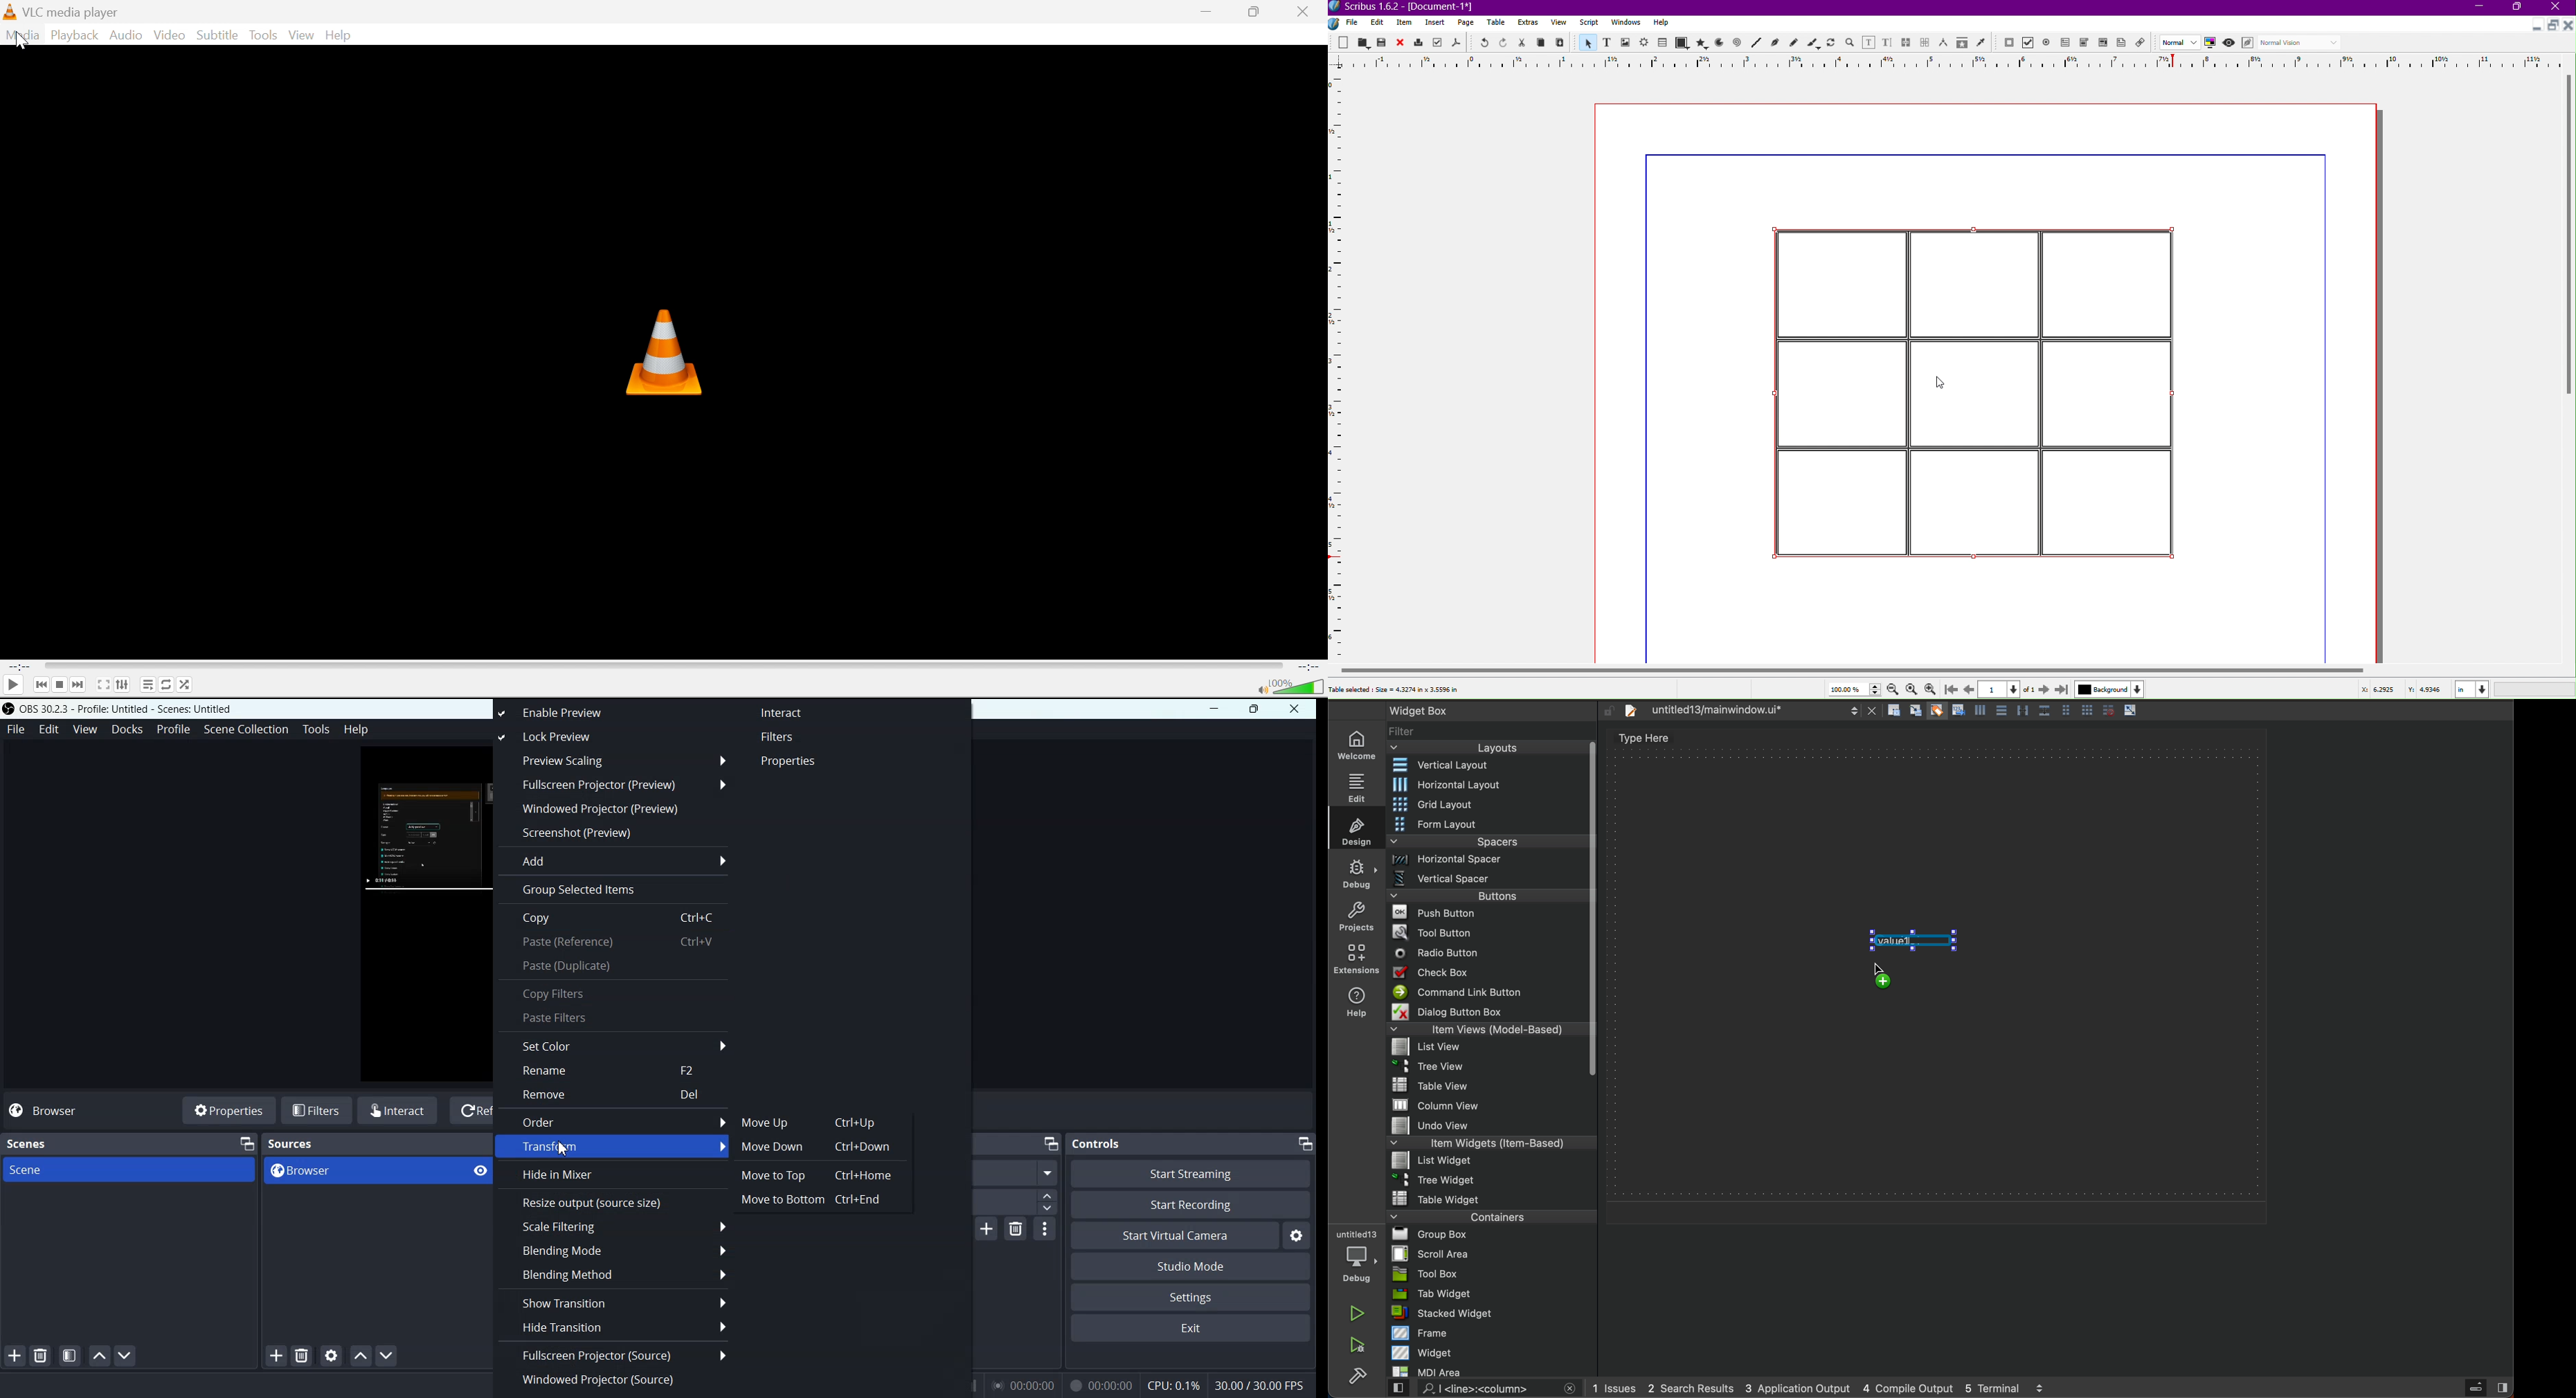  I want to click on Minimize, so click(2481, 8).